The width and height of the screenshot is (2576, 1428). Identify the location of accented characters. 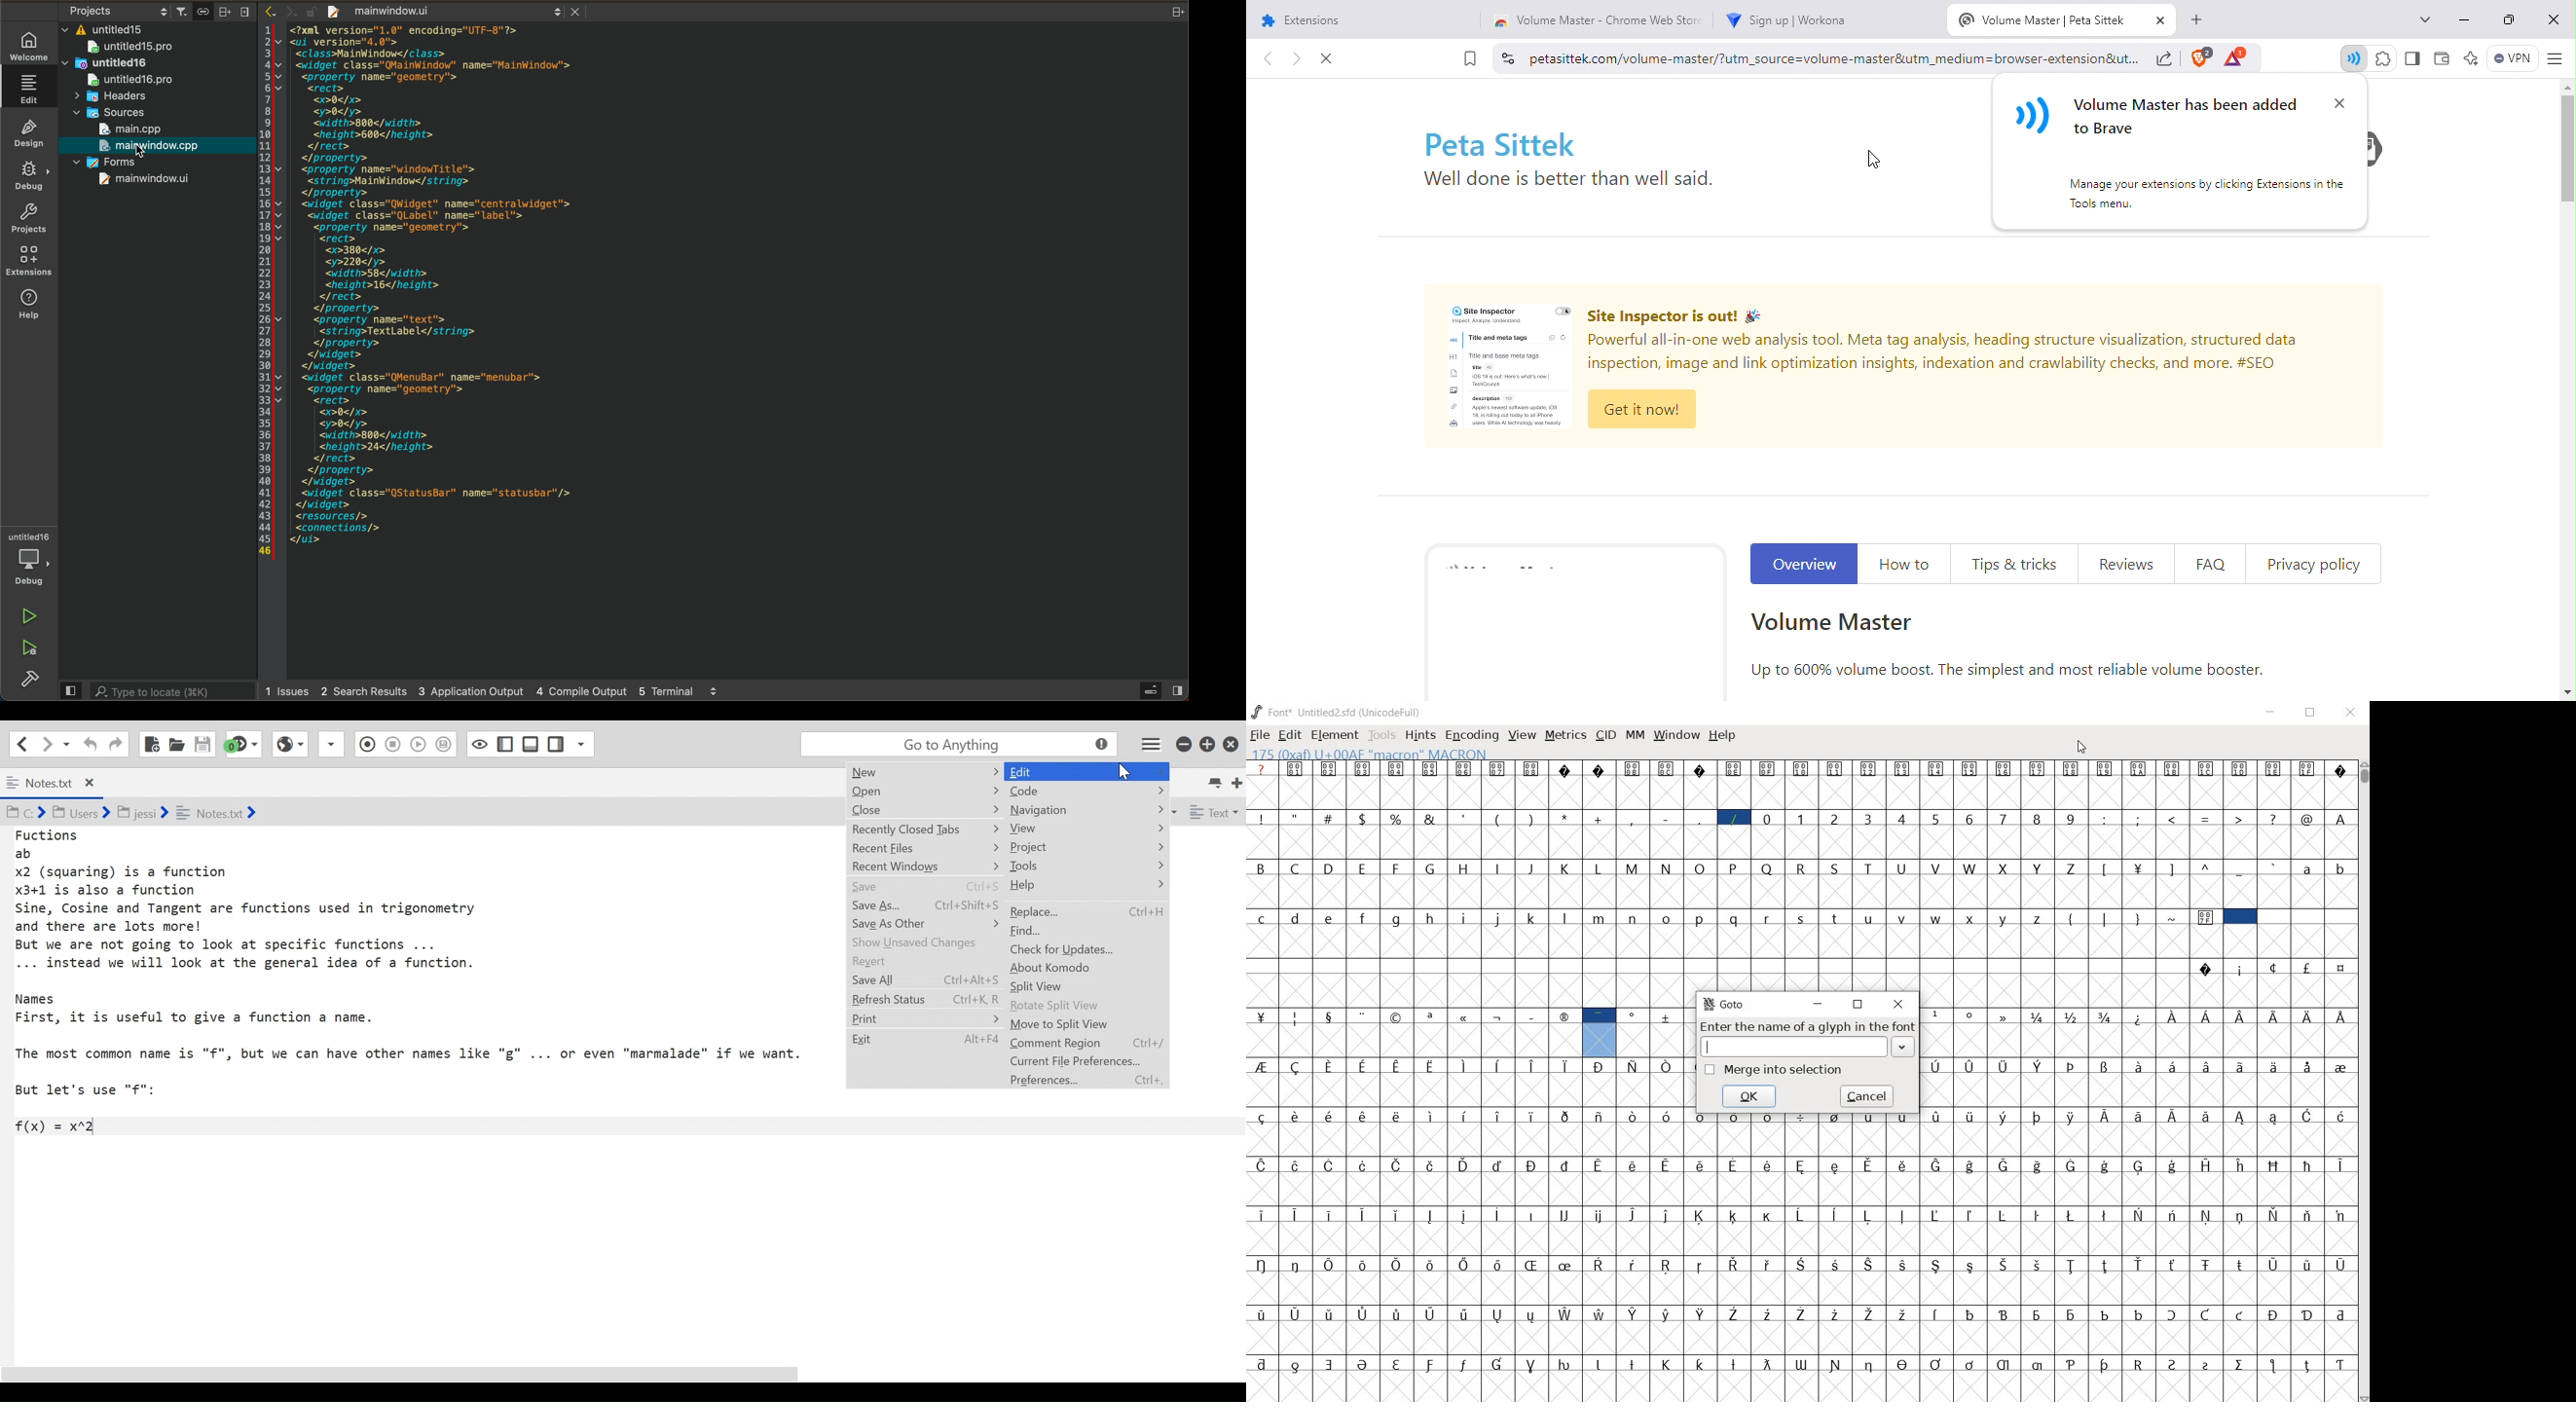
(1513, 1280).